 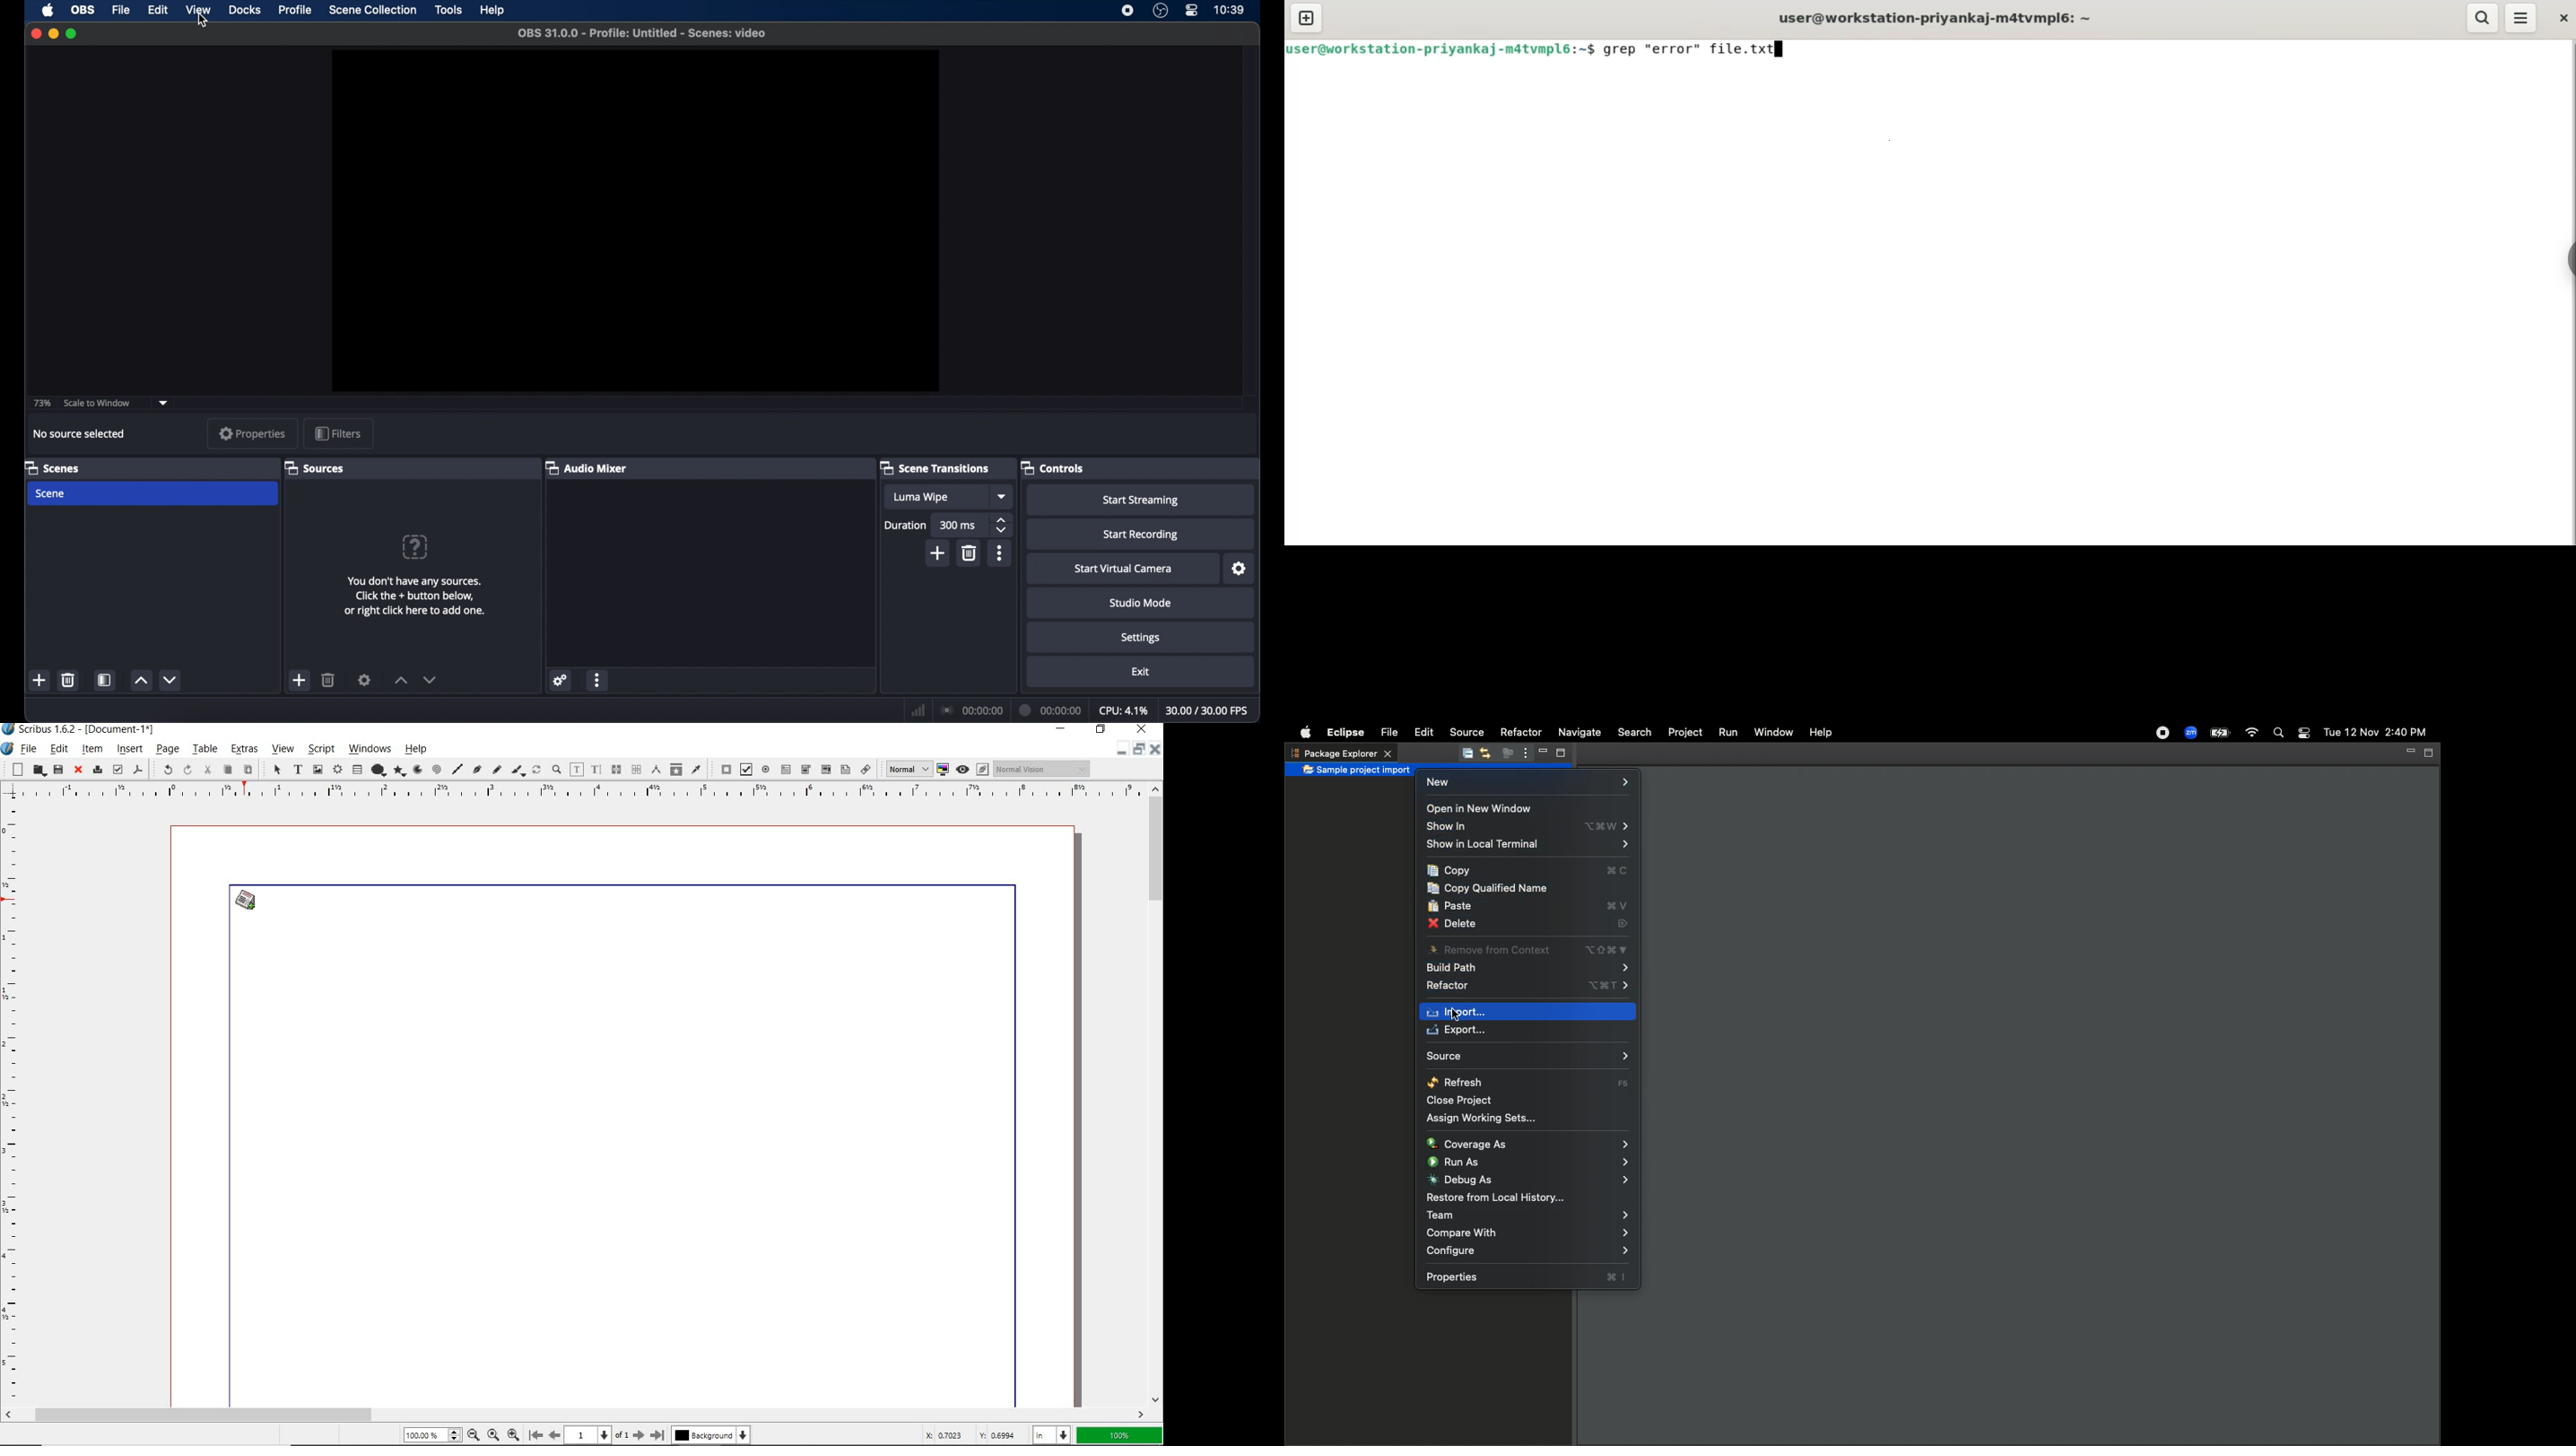 What do you see at coordinates (710, 1436) in the screenshot?
I see `Background` at bounding box center [710, 1436].